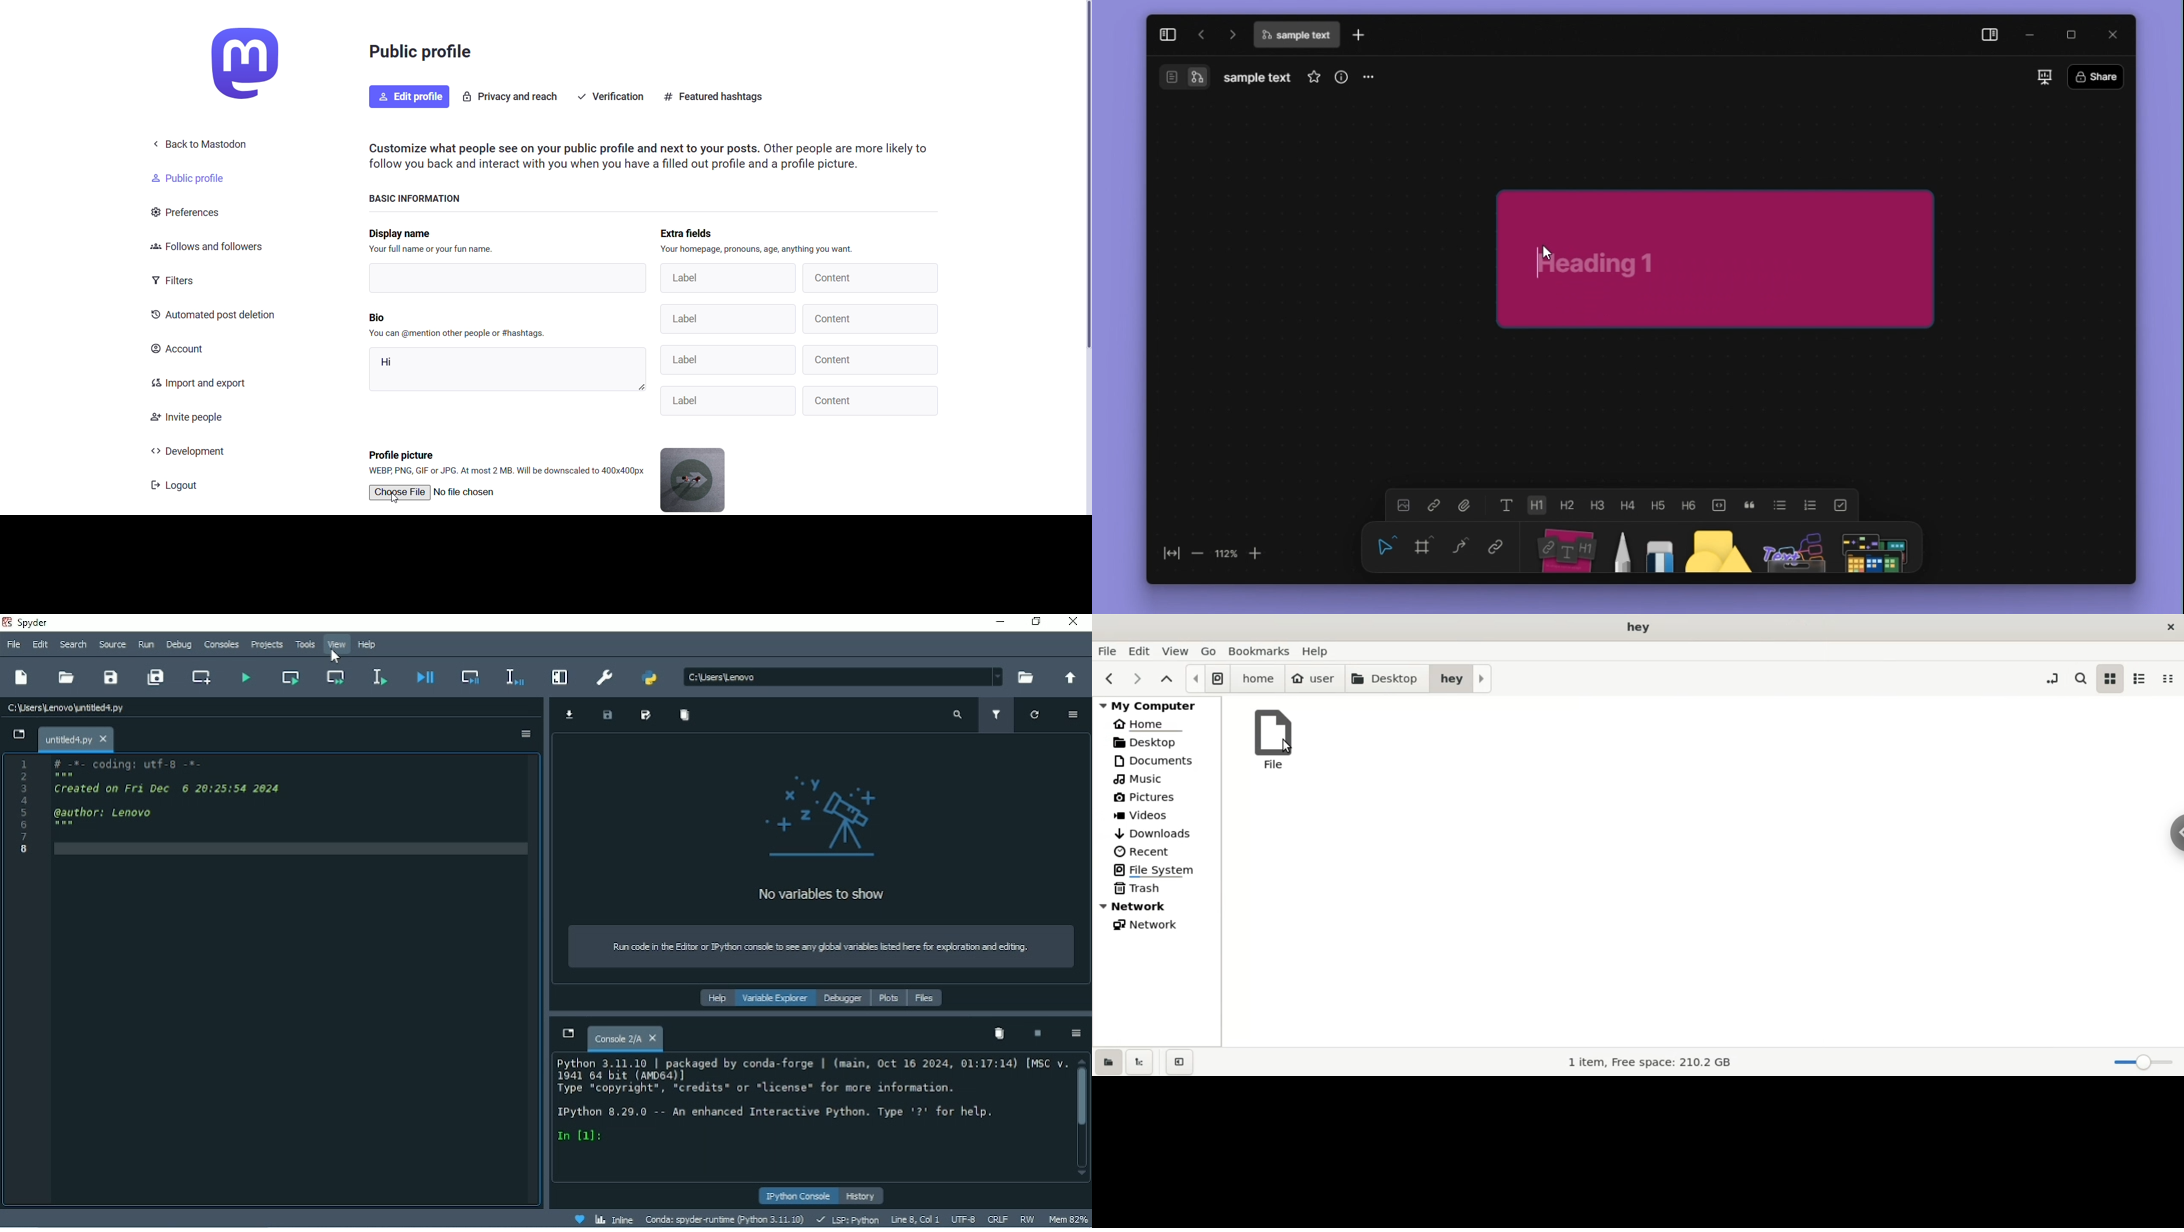  I want to click on Remove all variables, so click(685, 715).